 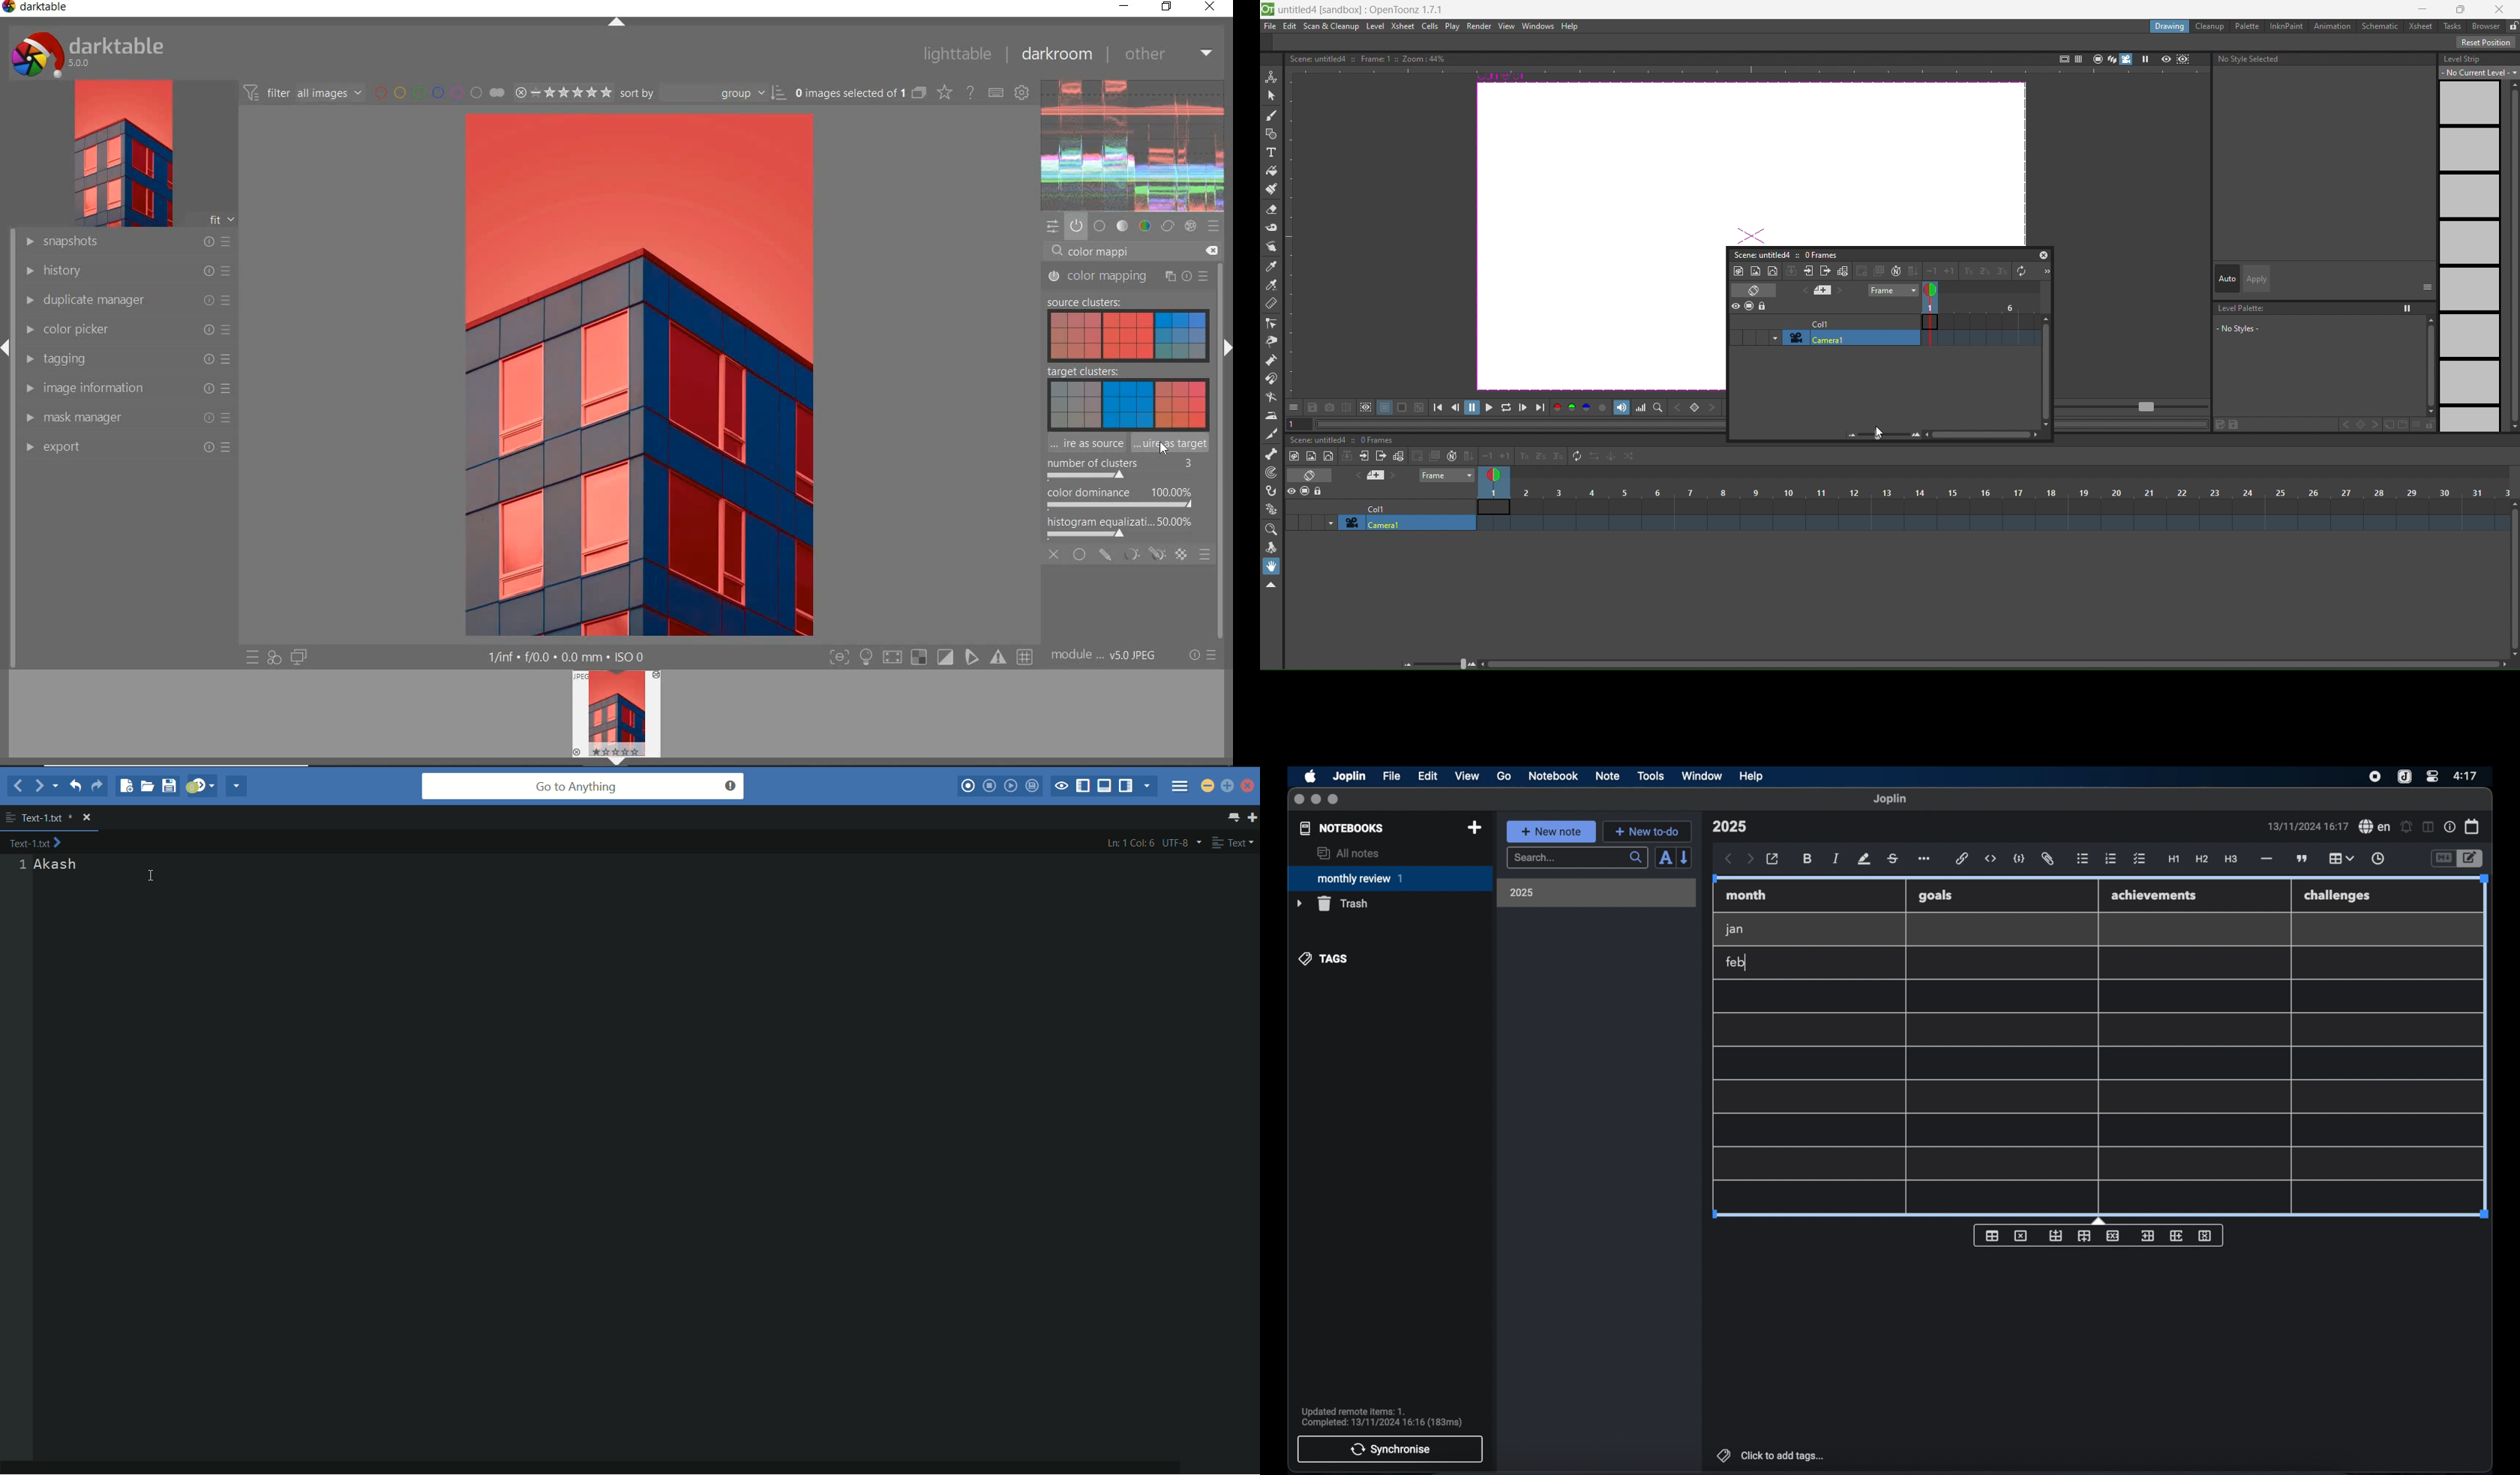 I want to click on code, so click(x=2019, y=860).